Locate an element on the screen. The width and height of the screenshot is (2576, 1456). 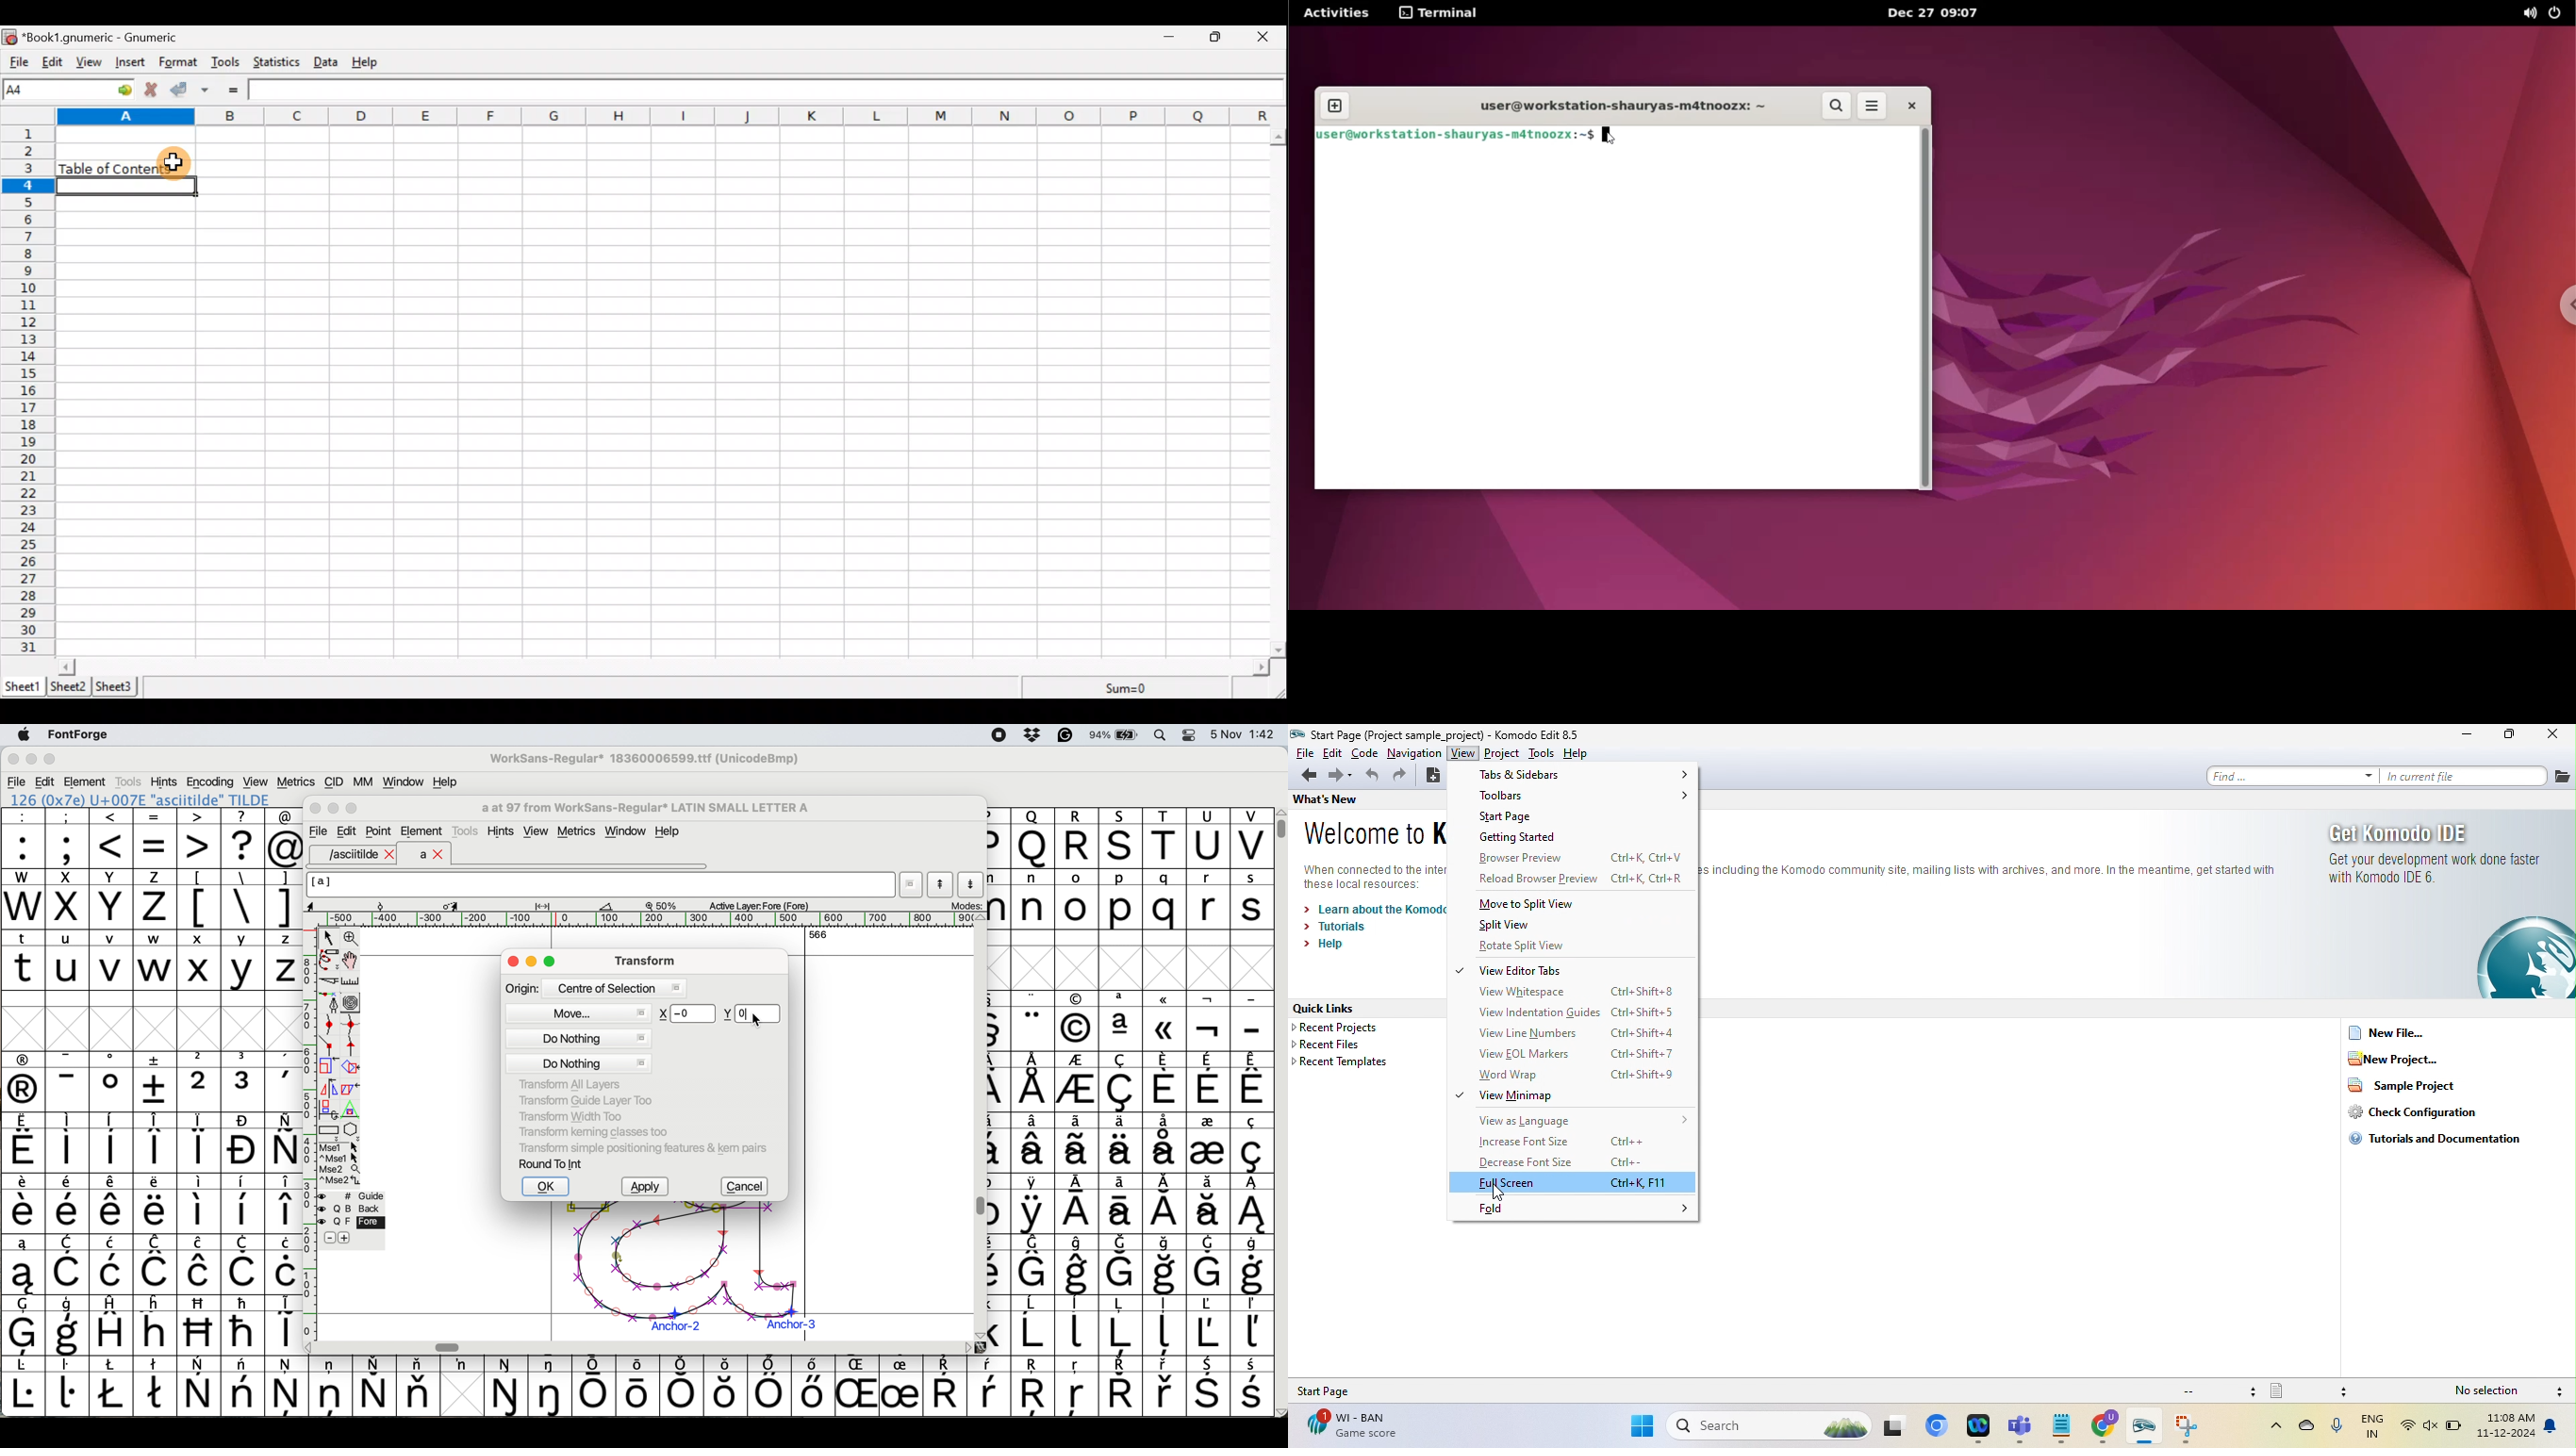
scroll button is located at coordinates (1279, 1411).